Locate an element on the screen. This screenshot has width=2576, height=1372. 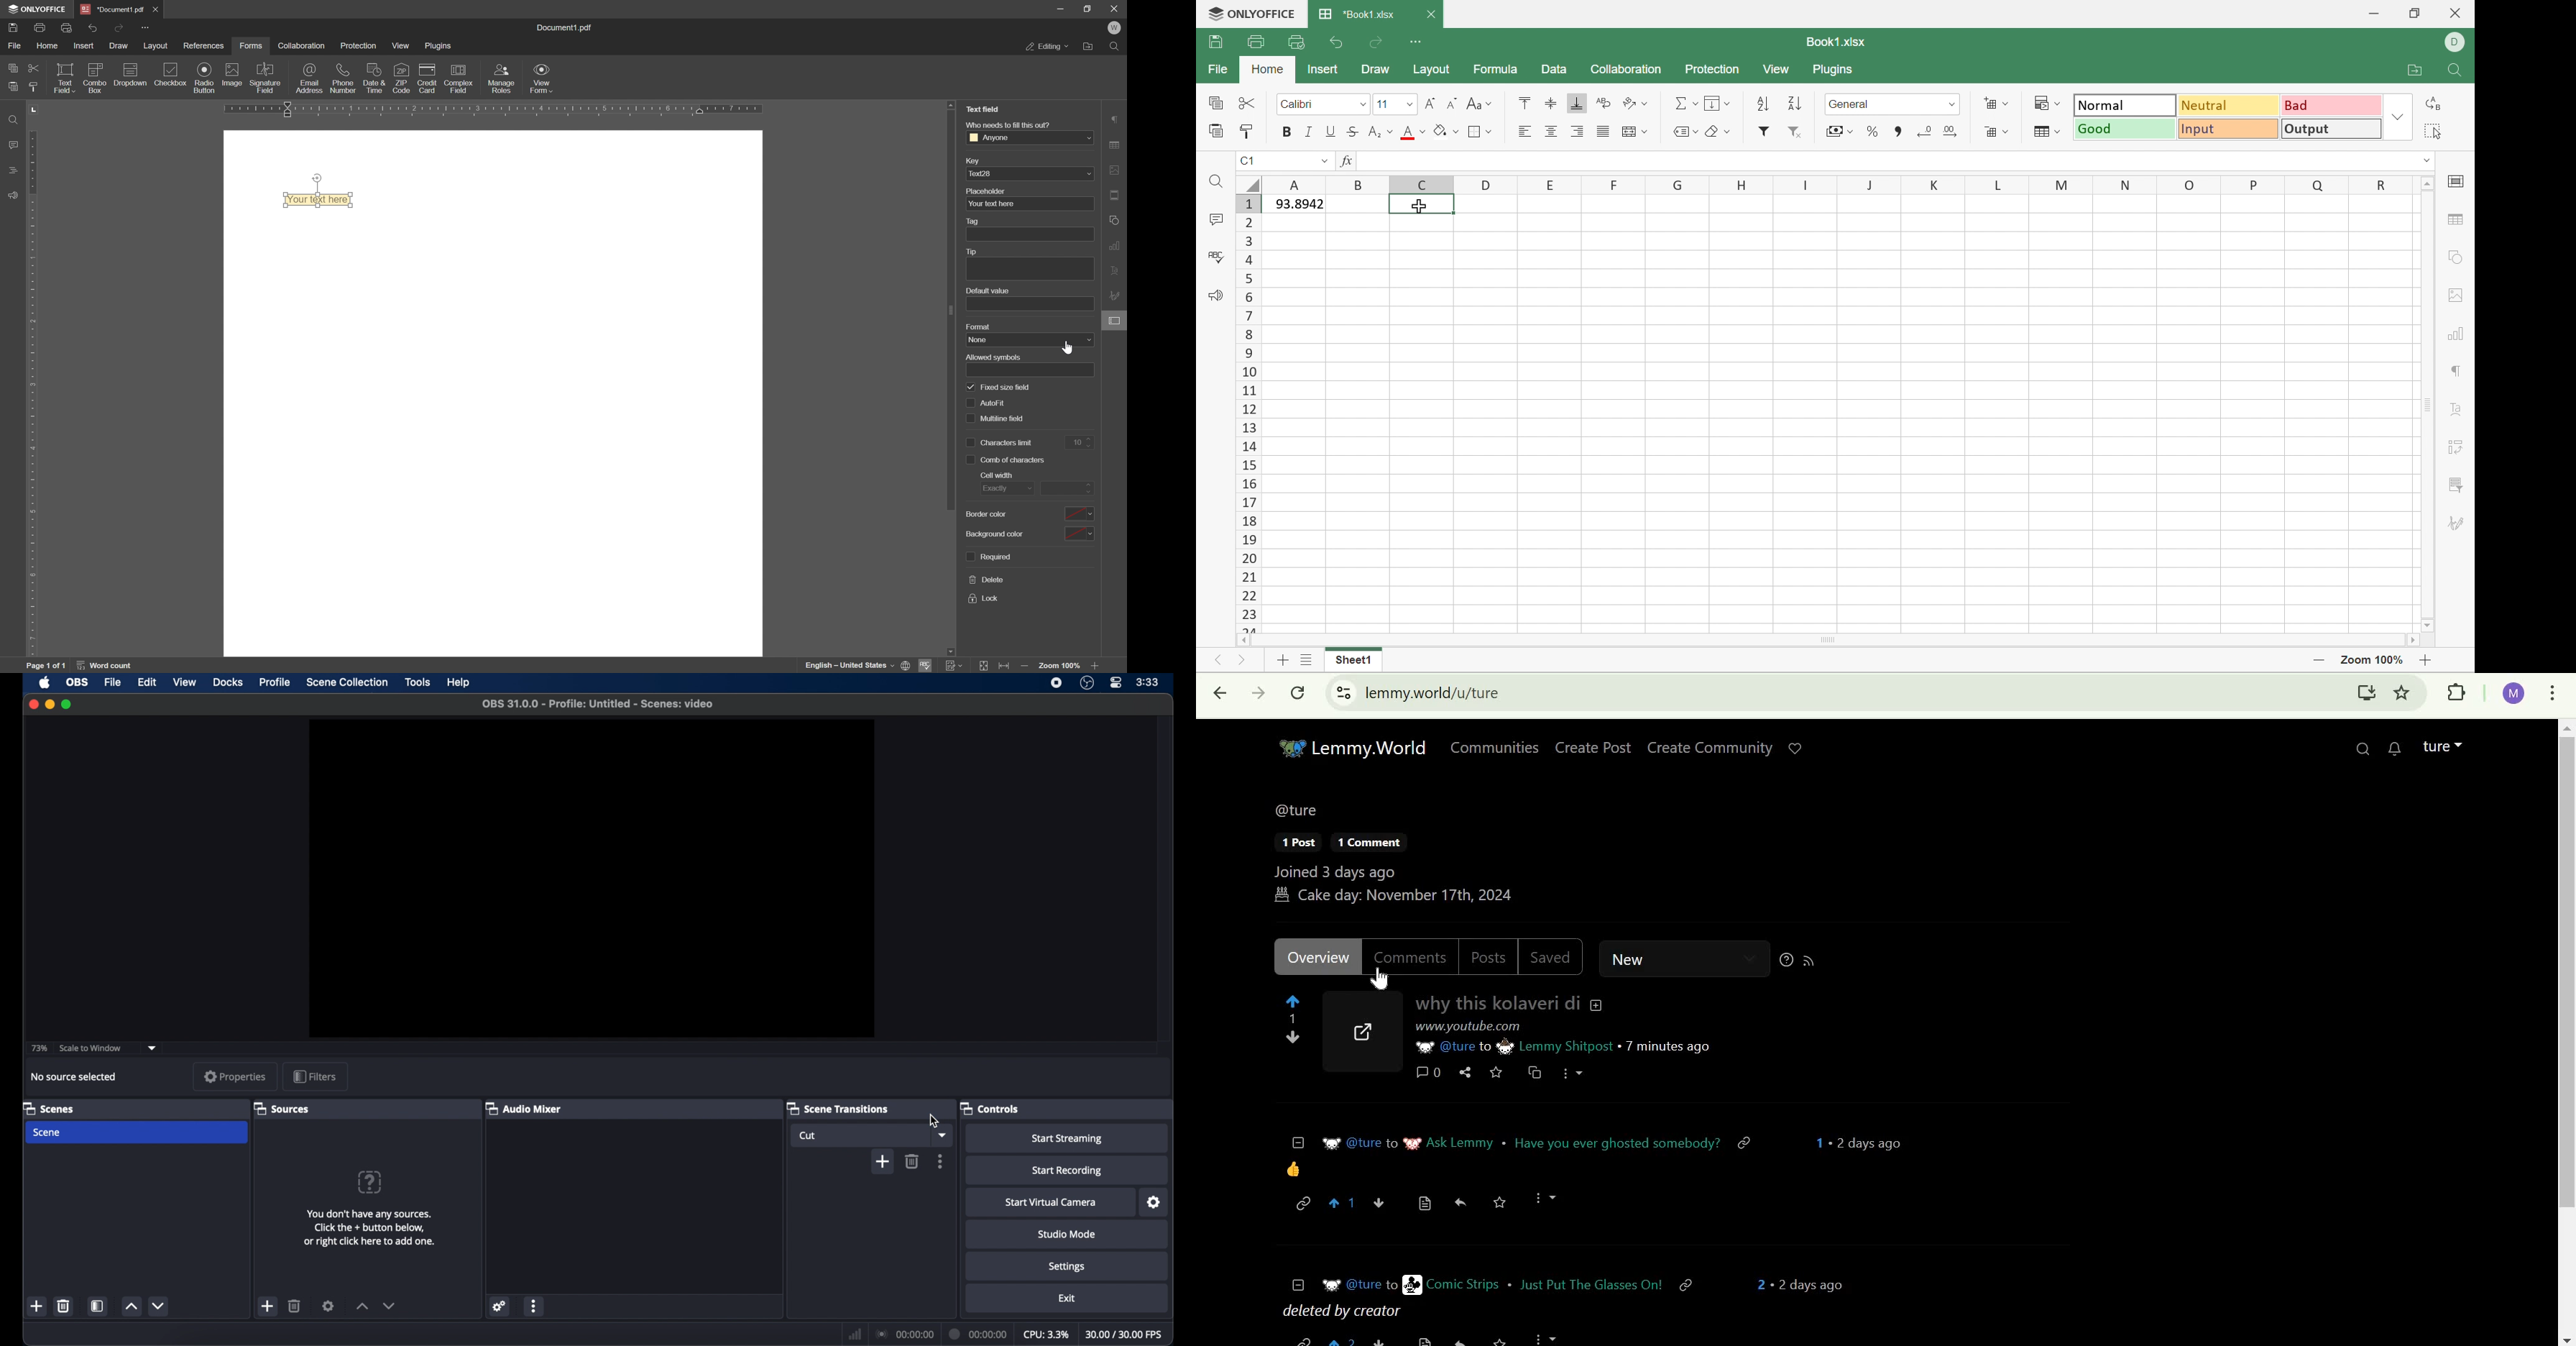
Format table as template is located at coordinates (2044, 131).